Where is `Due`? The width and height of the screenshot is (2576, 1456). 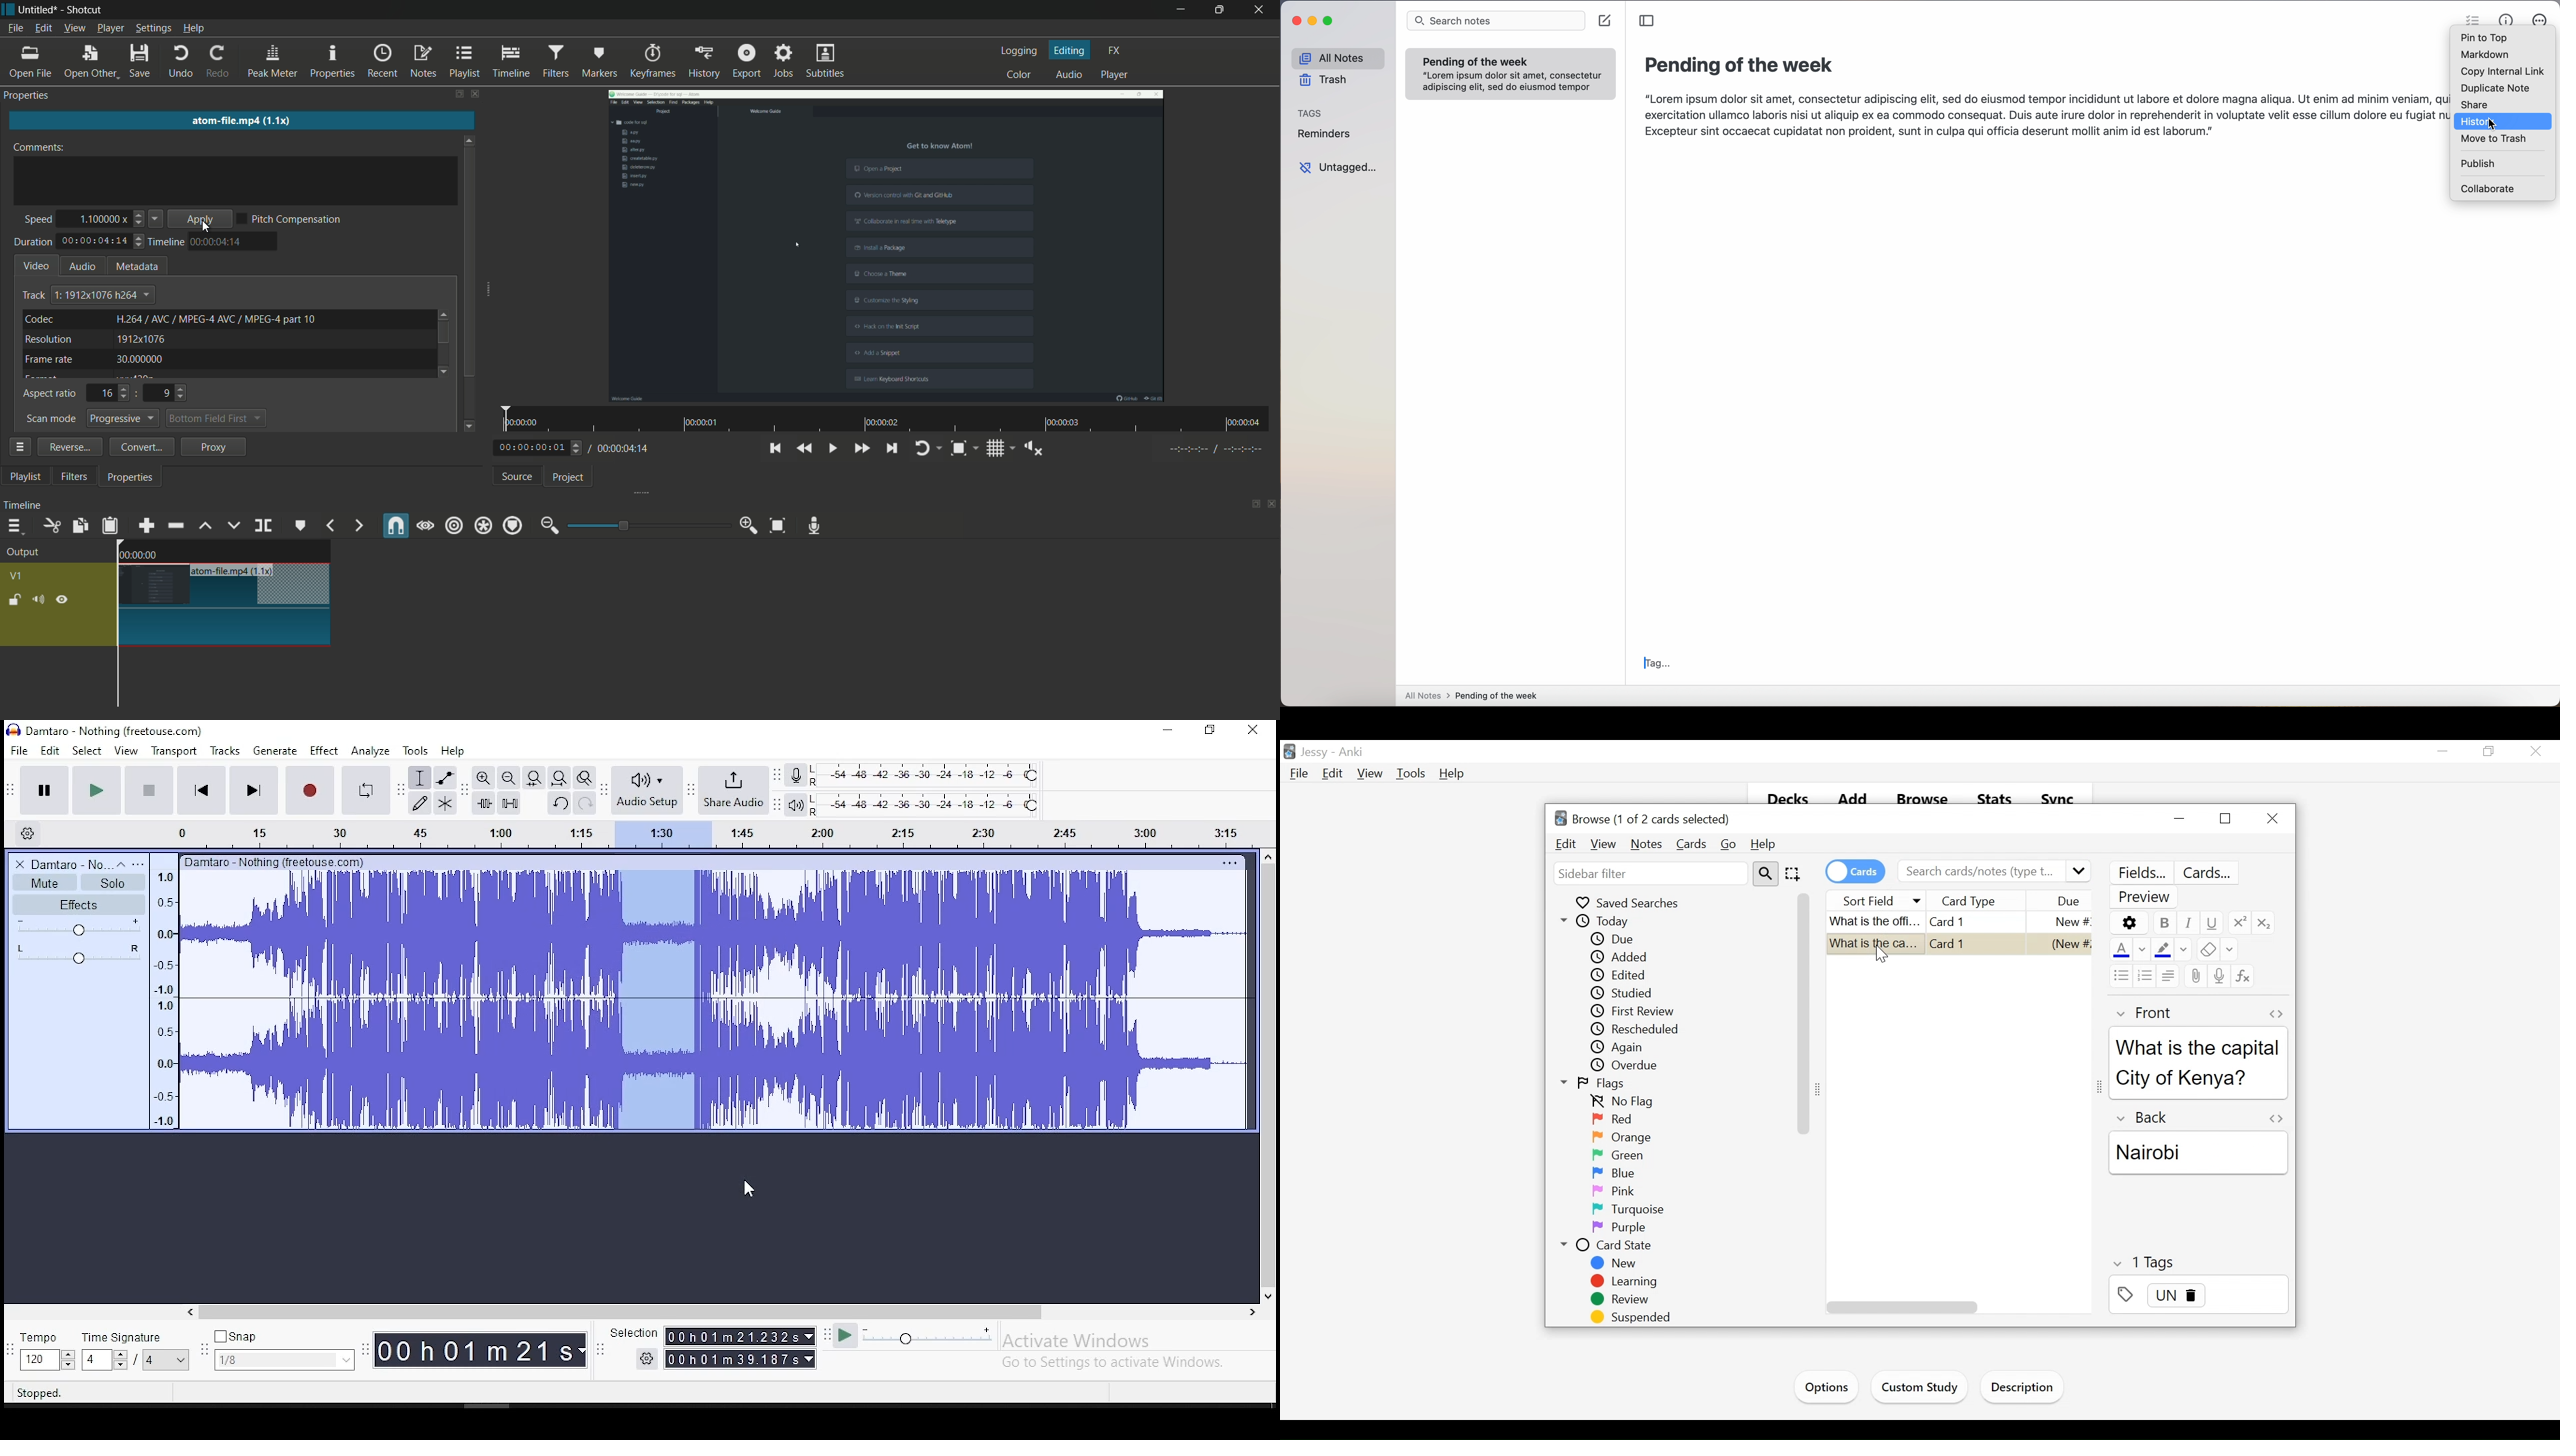 Due is located at coordinates (1615, 939).